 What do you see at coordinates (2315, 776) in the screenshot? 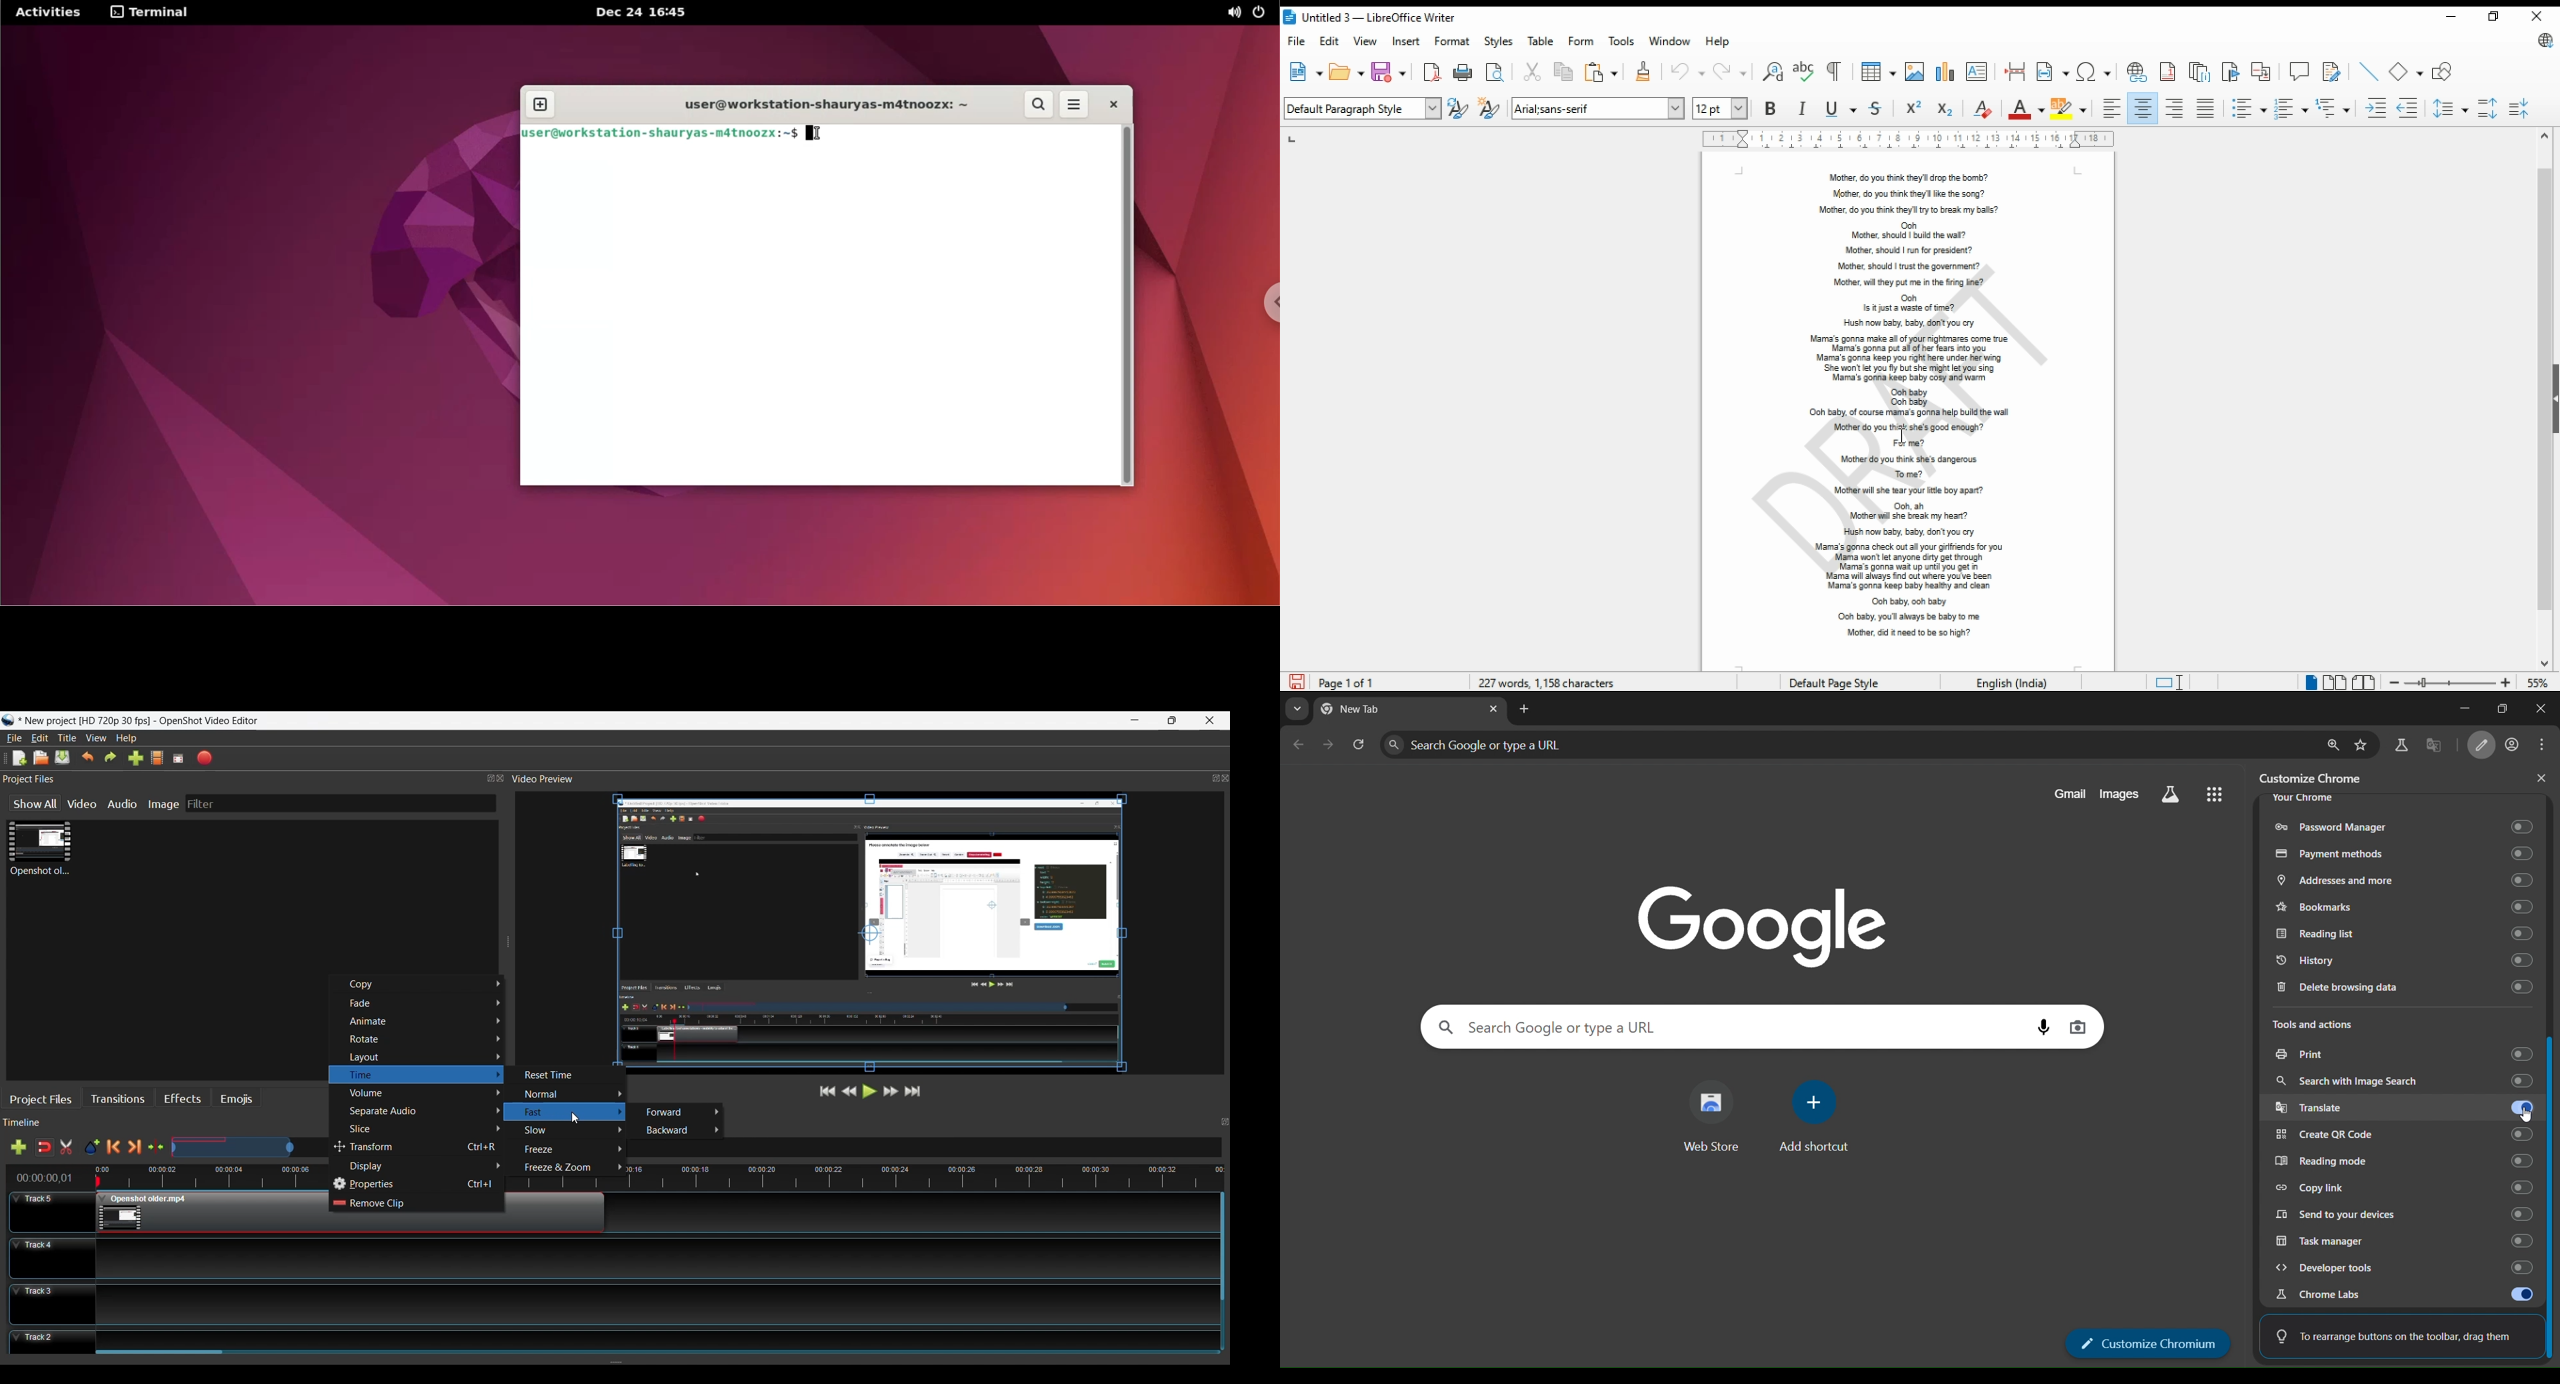
I see `customize chrome` at bounding box center [2315, 776].